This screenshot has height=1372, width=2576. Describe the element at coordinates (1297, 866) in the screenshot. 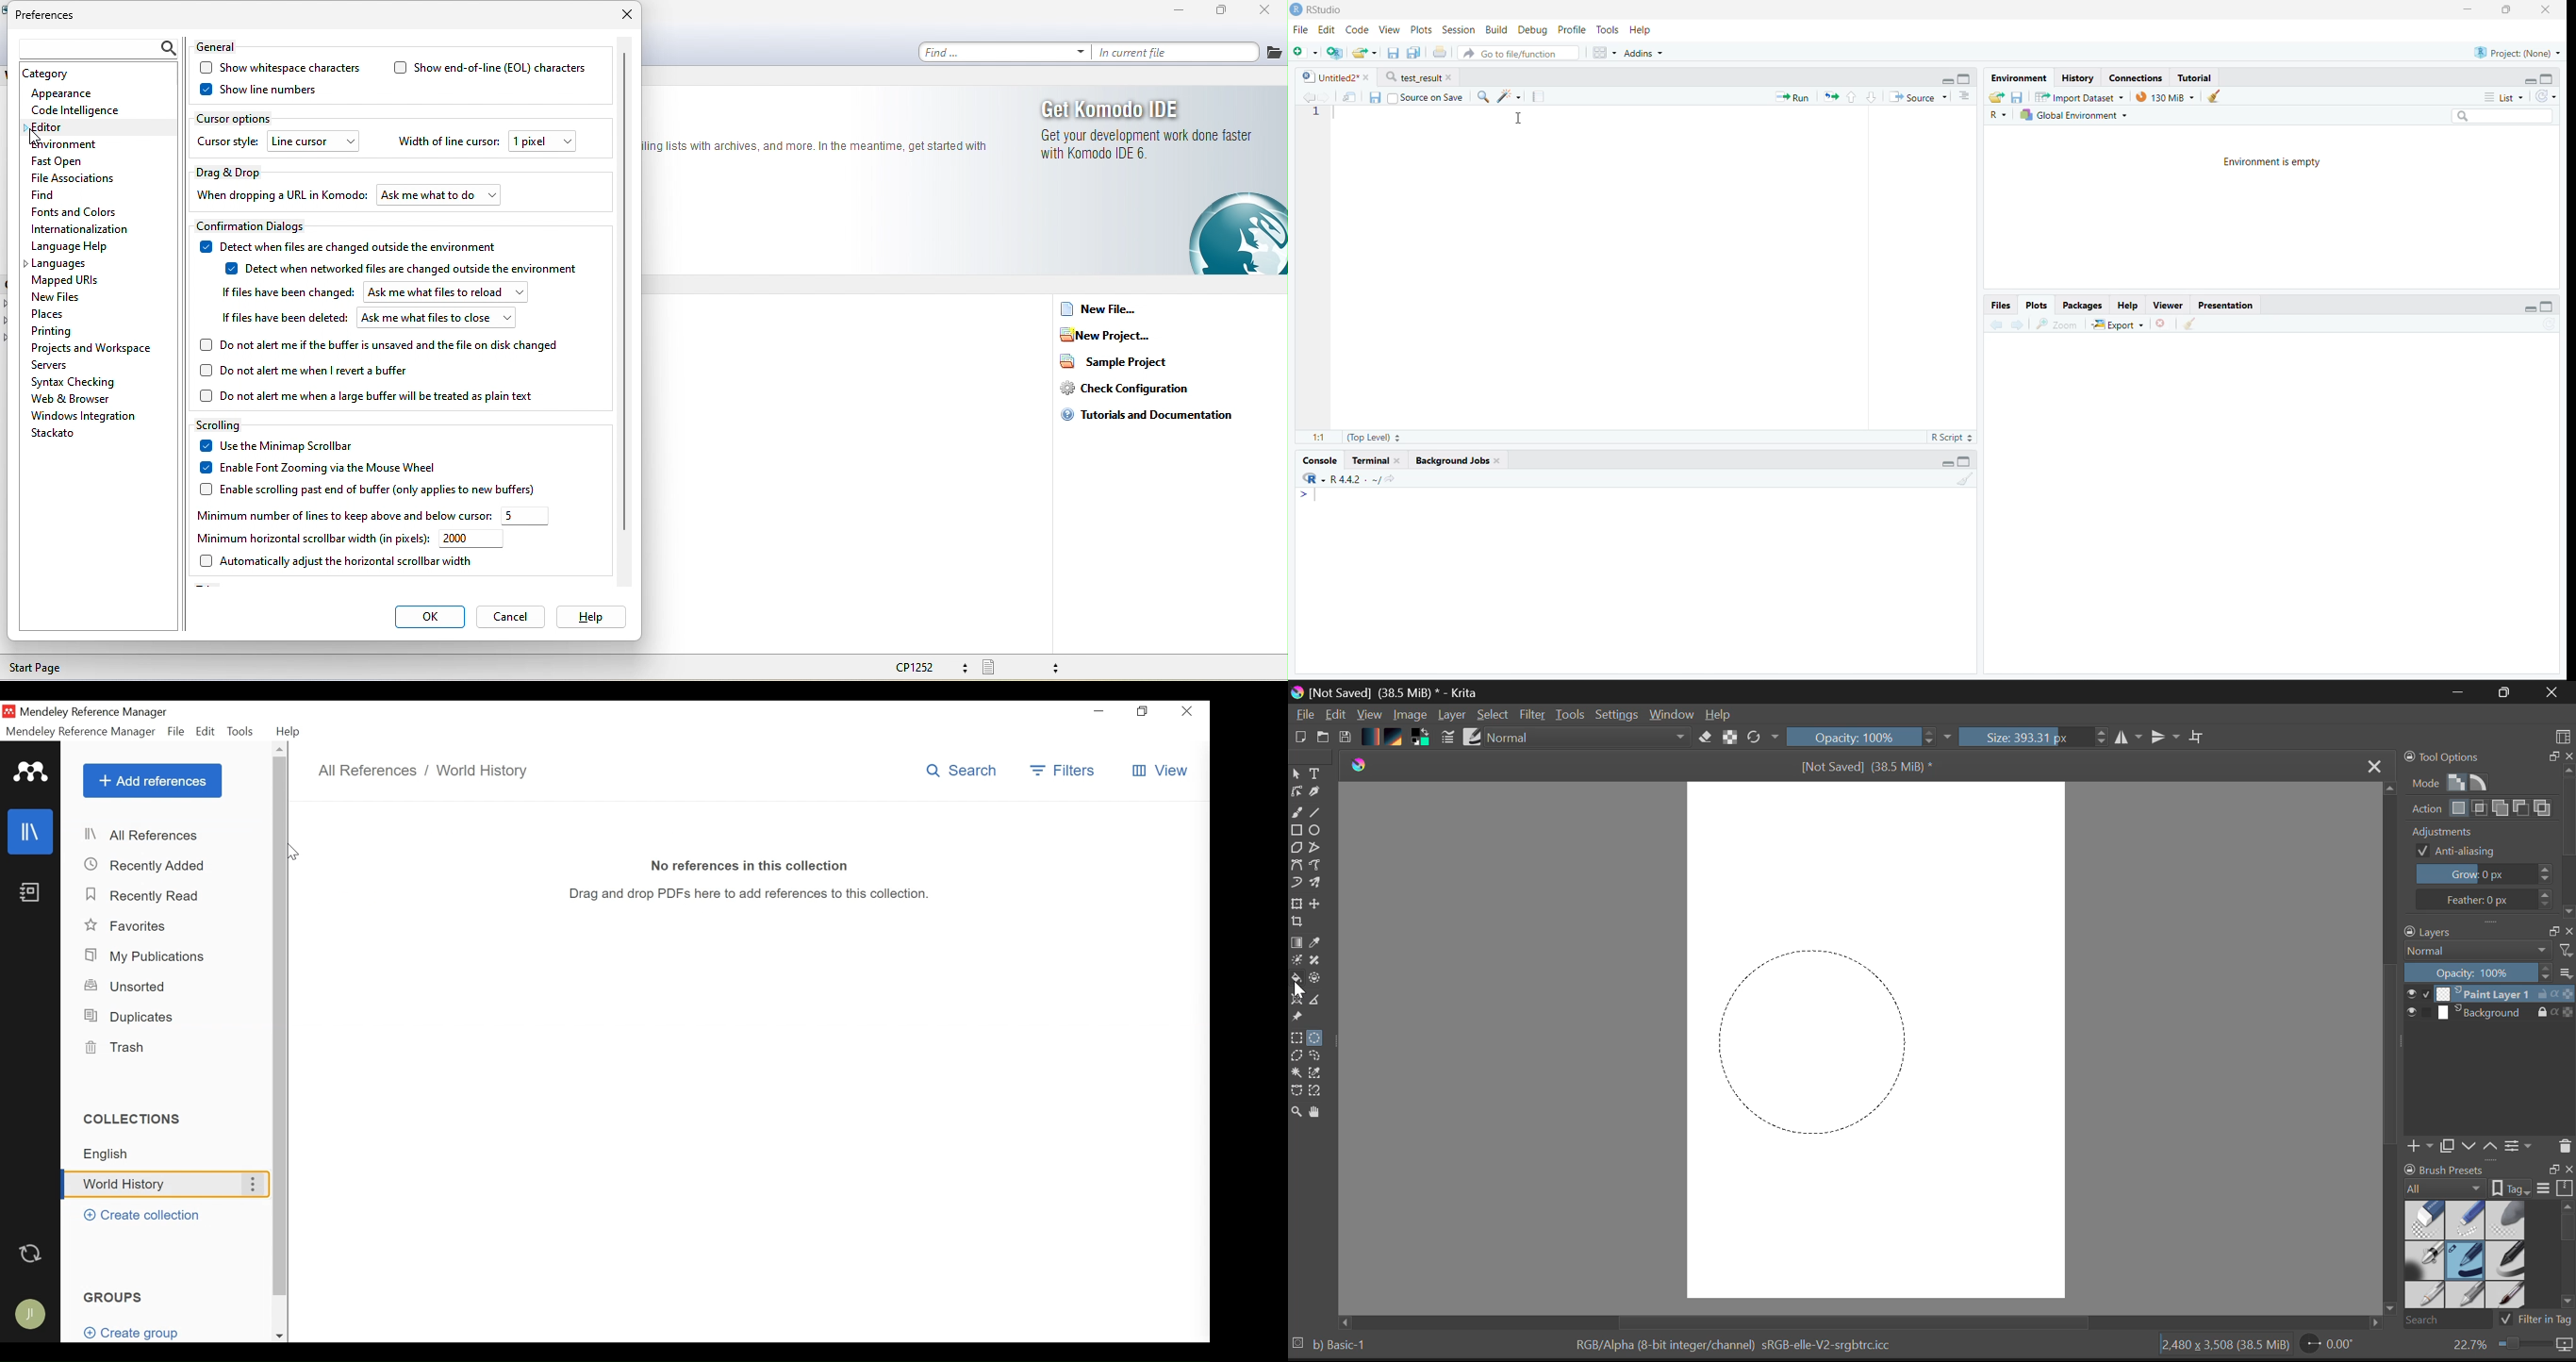

I see `Bezier Curve` at that location.